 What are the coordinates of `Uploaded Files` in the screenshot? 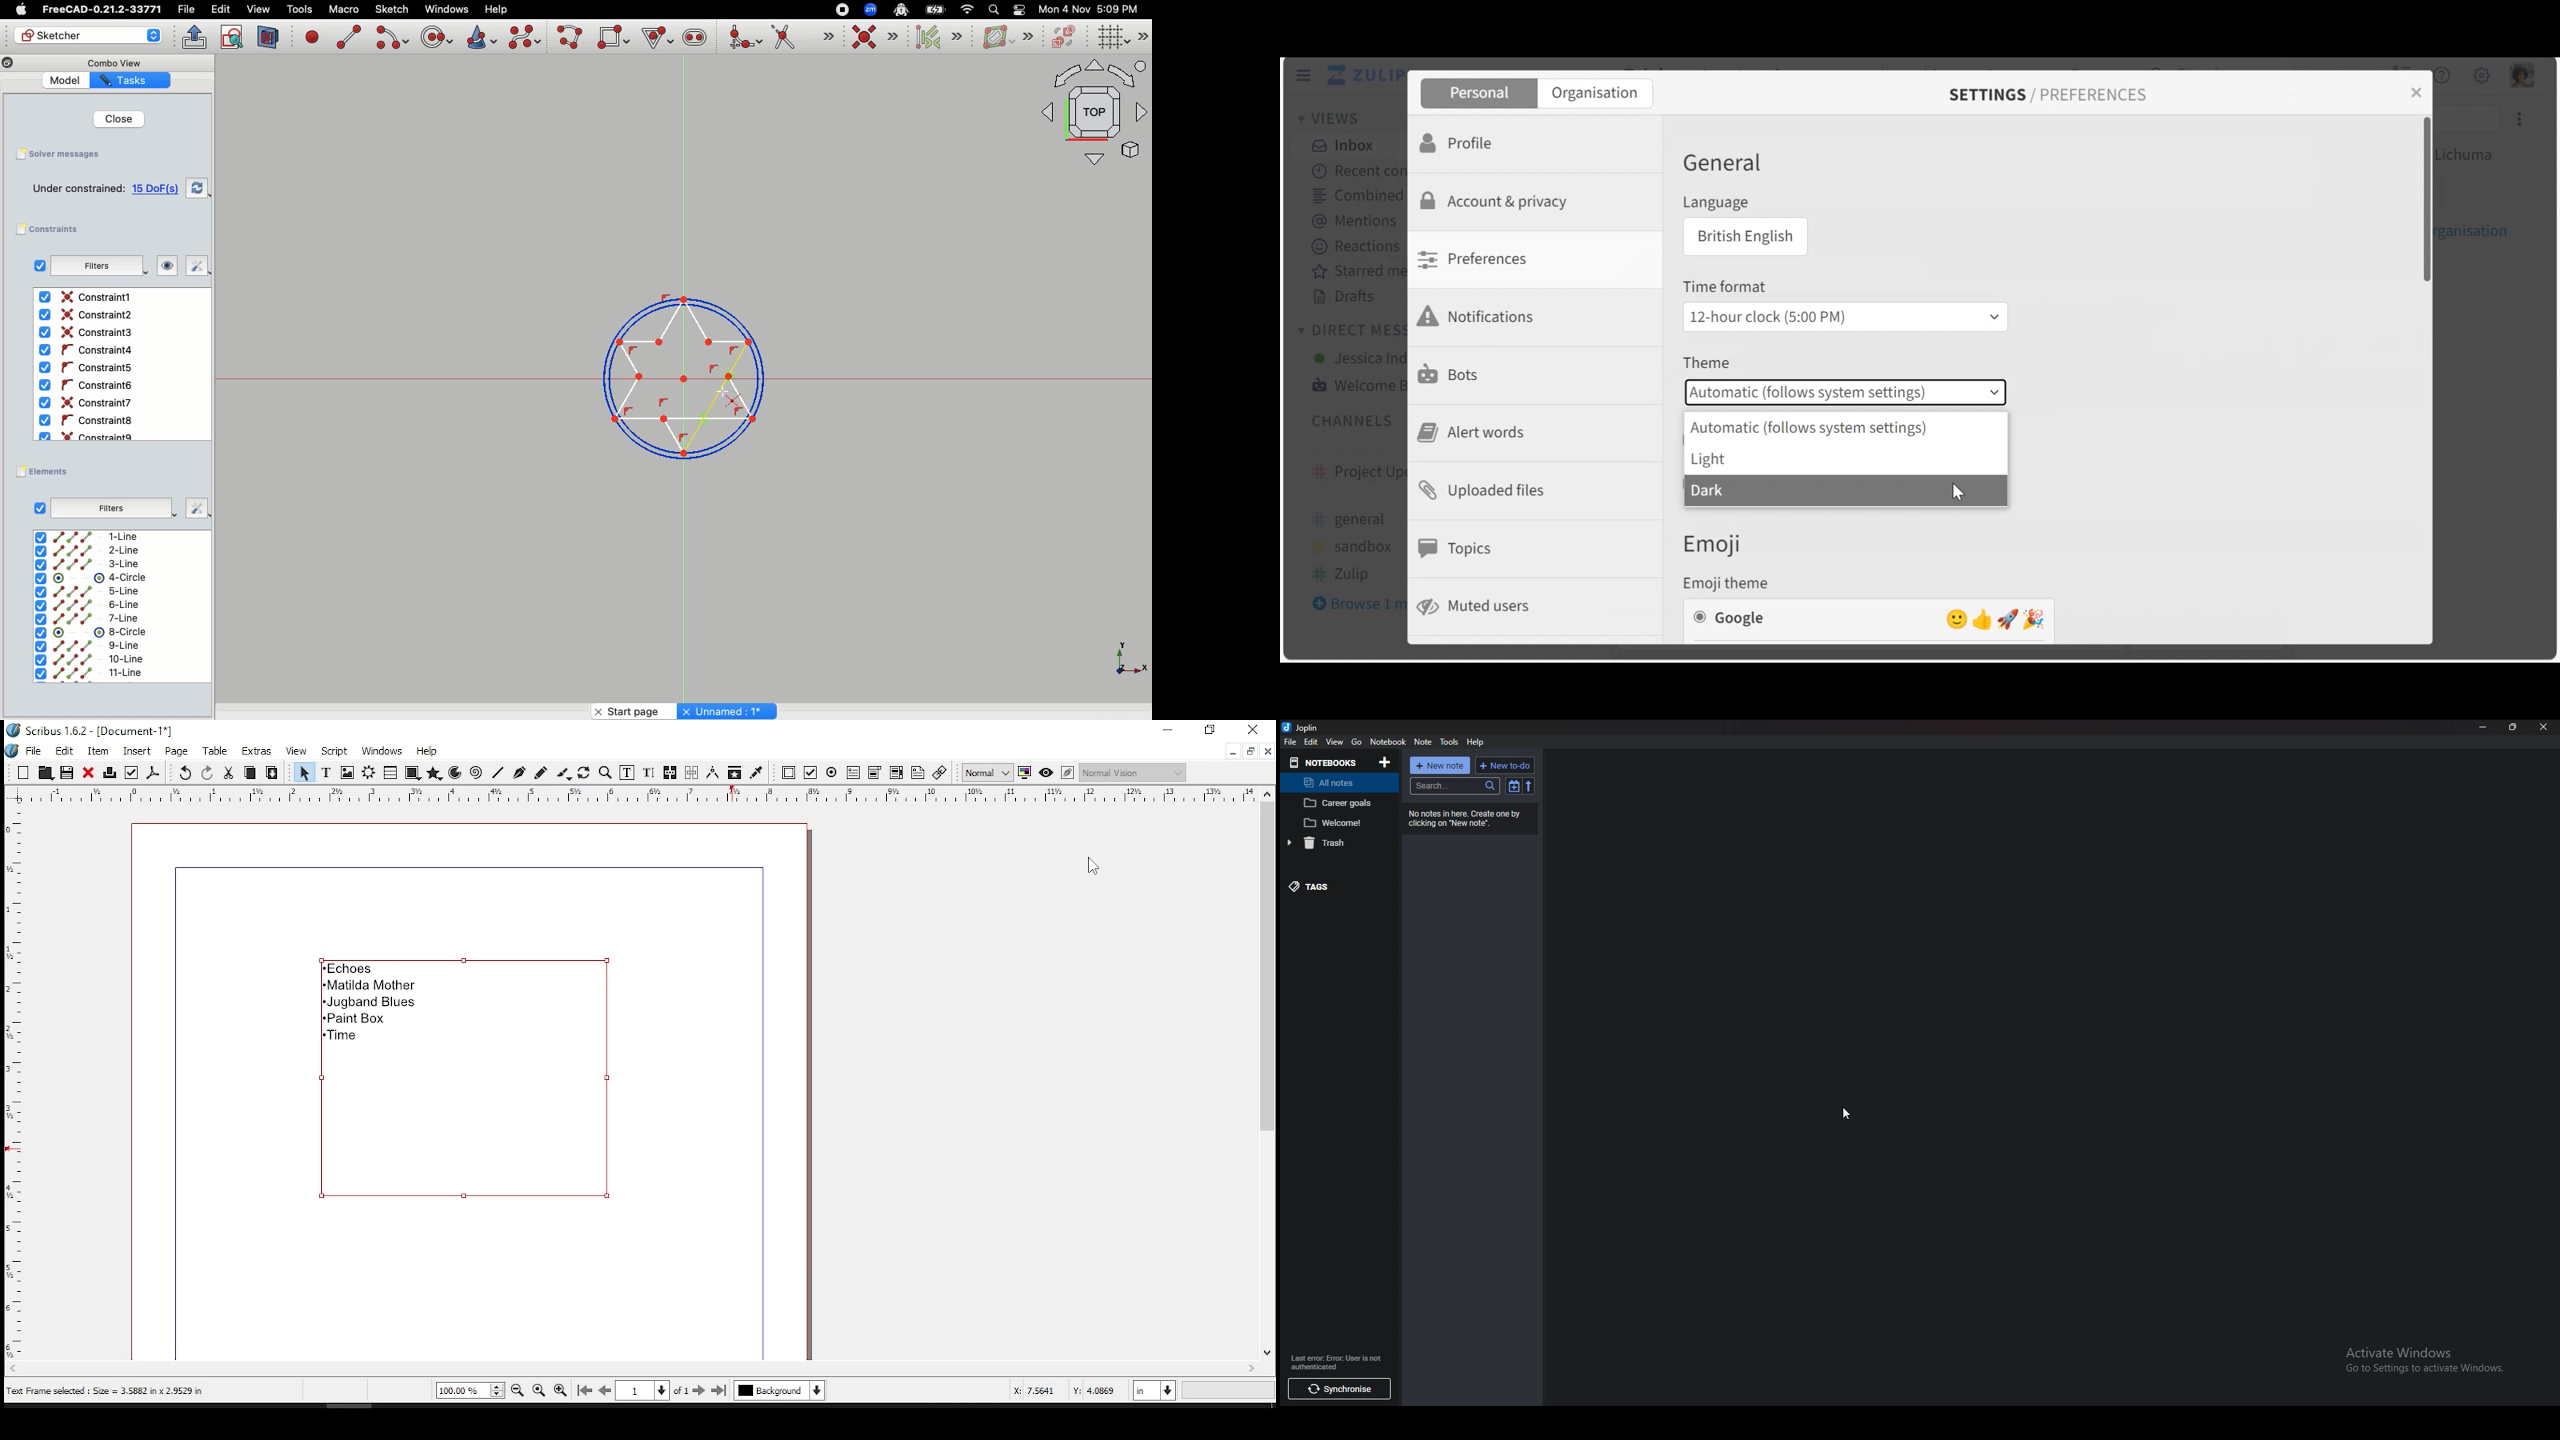 It's located at (1485, 493).